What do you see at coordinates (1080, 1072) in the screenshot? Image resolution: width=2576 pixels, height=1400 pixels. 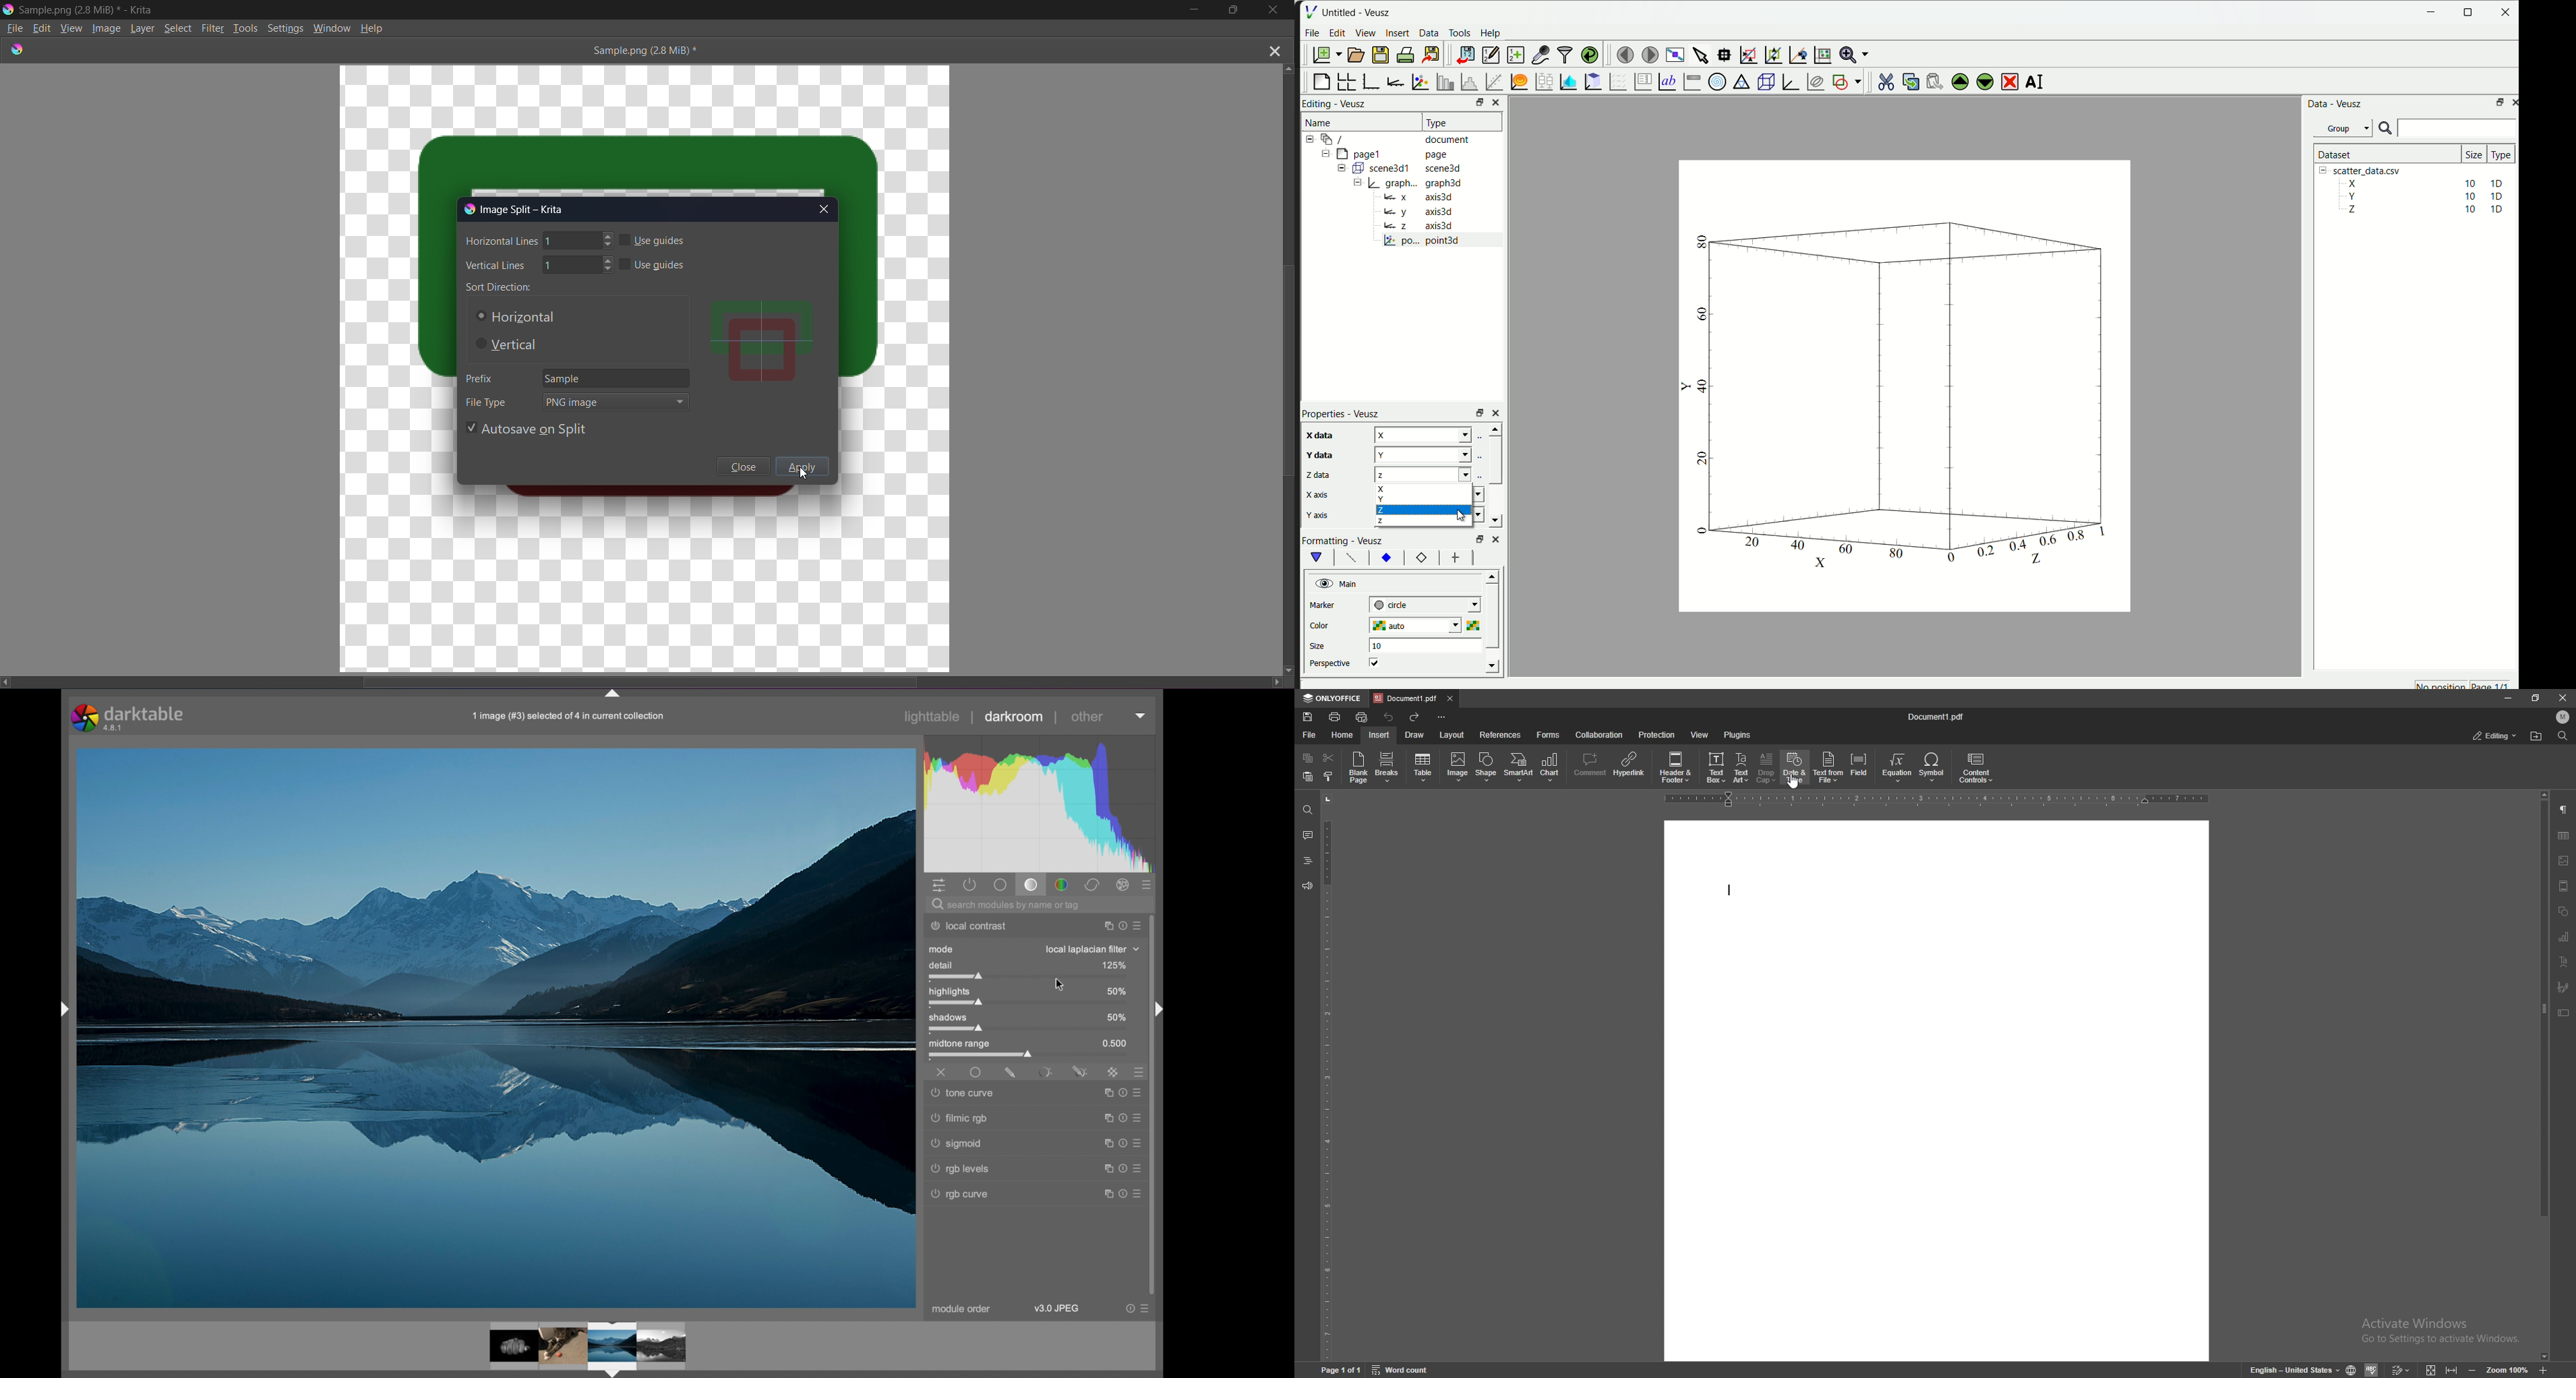 I see `parametric and drawn mask` at bounding box center [1080, 1072].